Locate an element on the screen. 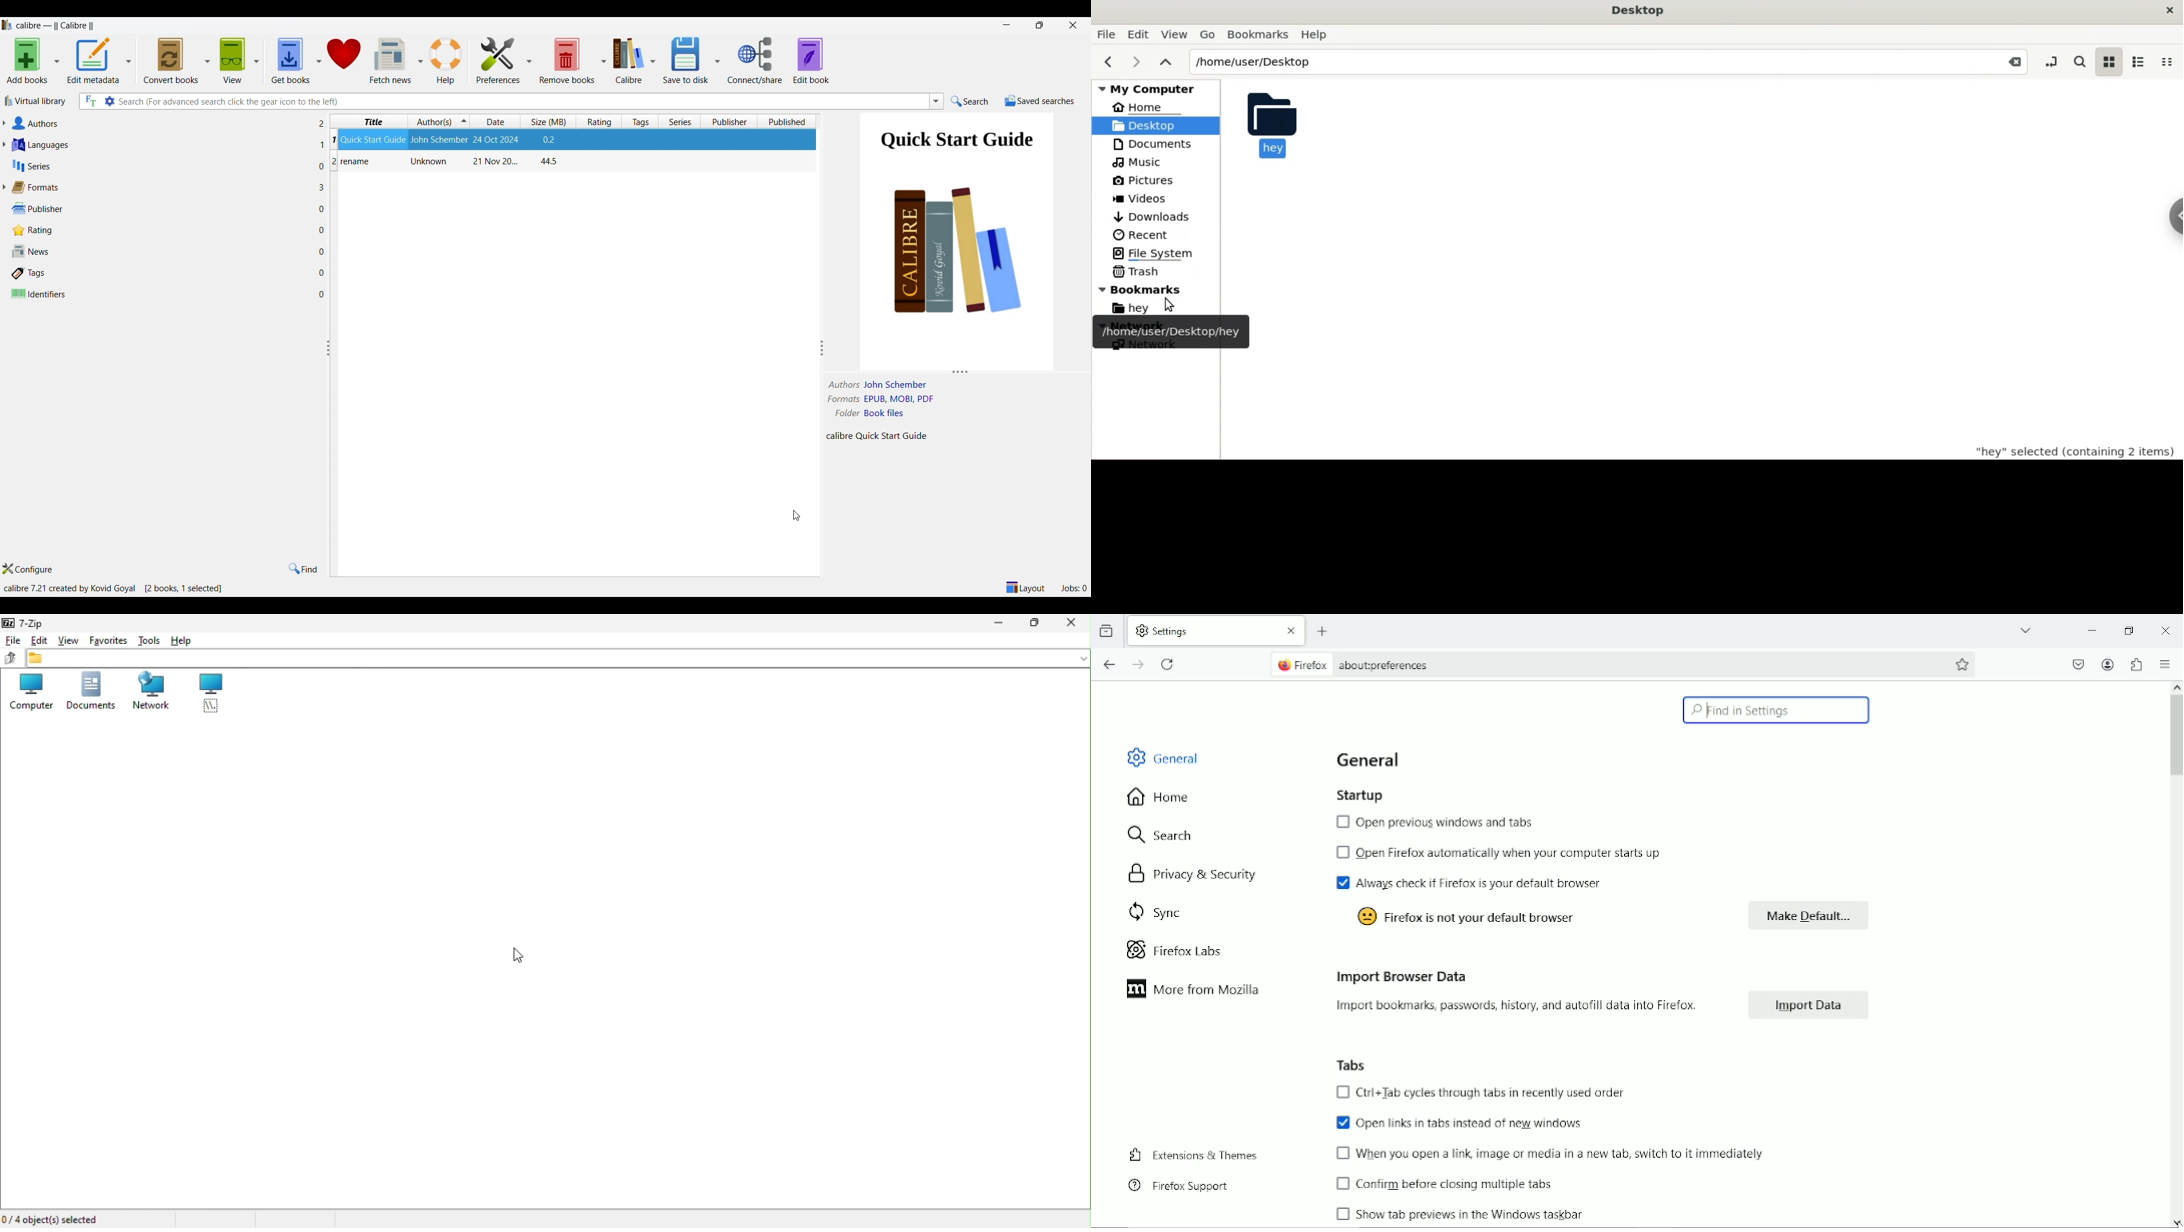  Mouse is located at coordinates (506, 956).